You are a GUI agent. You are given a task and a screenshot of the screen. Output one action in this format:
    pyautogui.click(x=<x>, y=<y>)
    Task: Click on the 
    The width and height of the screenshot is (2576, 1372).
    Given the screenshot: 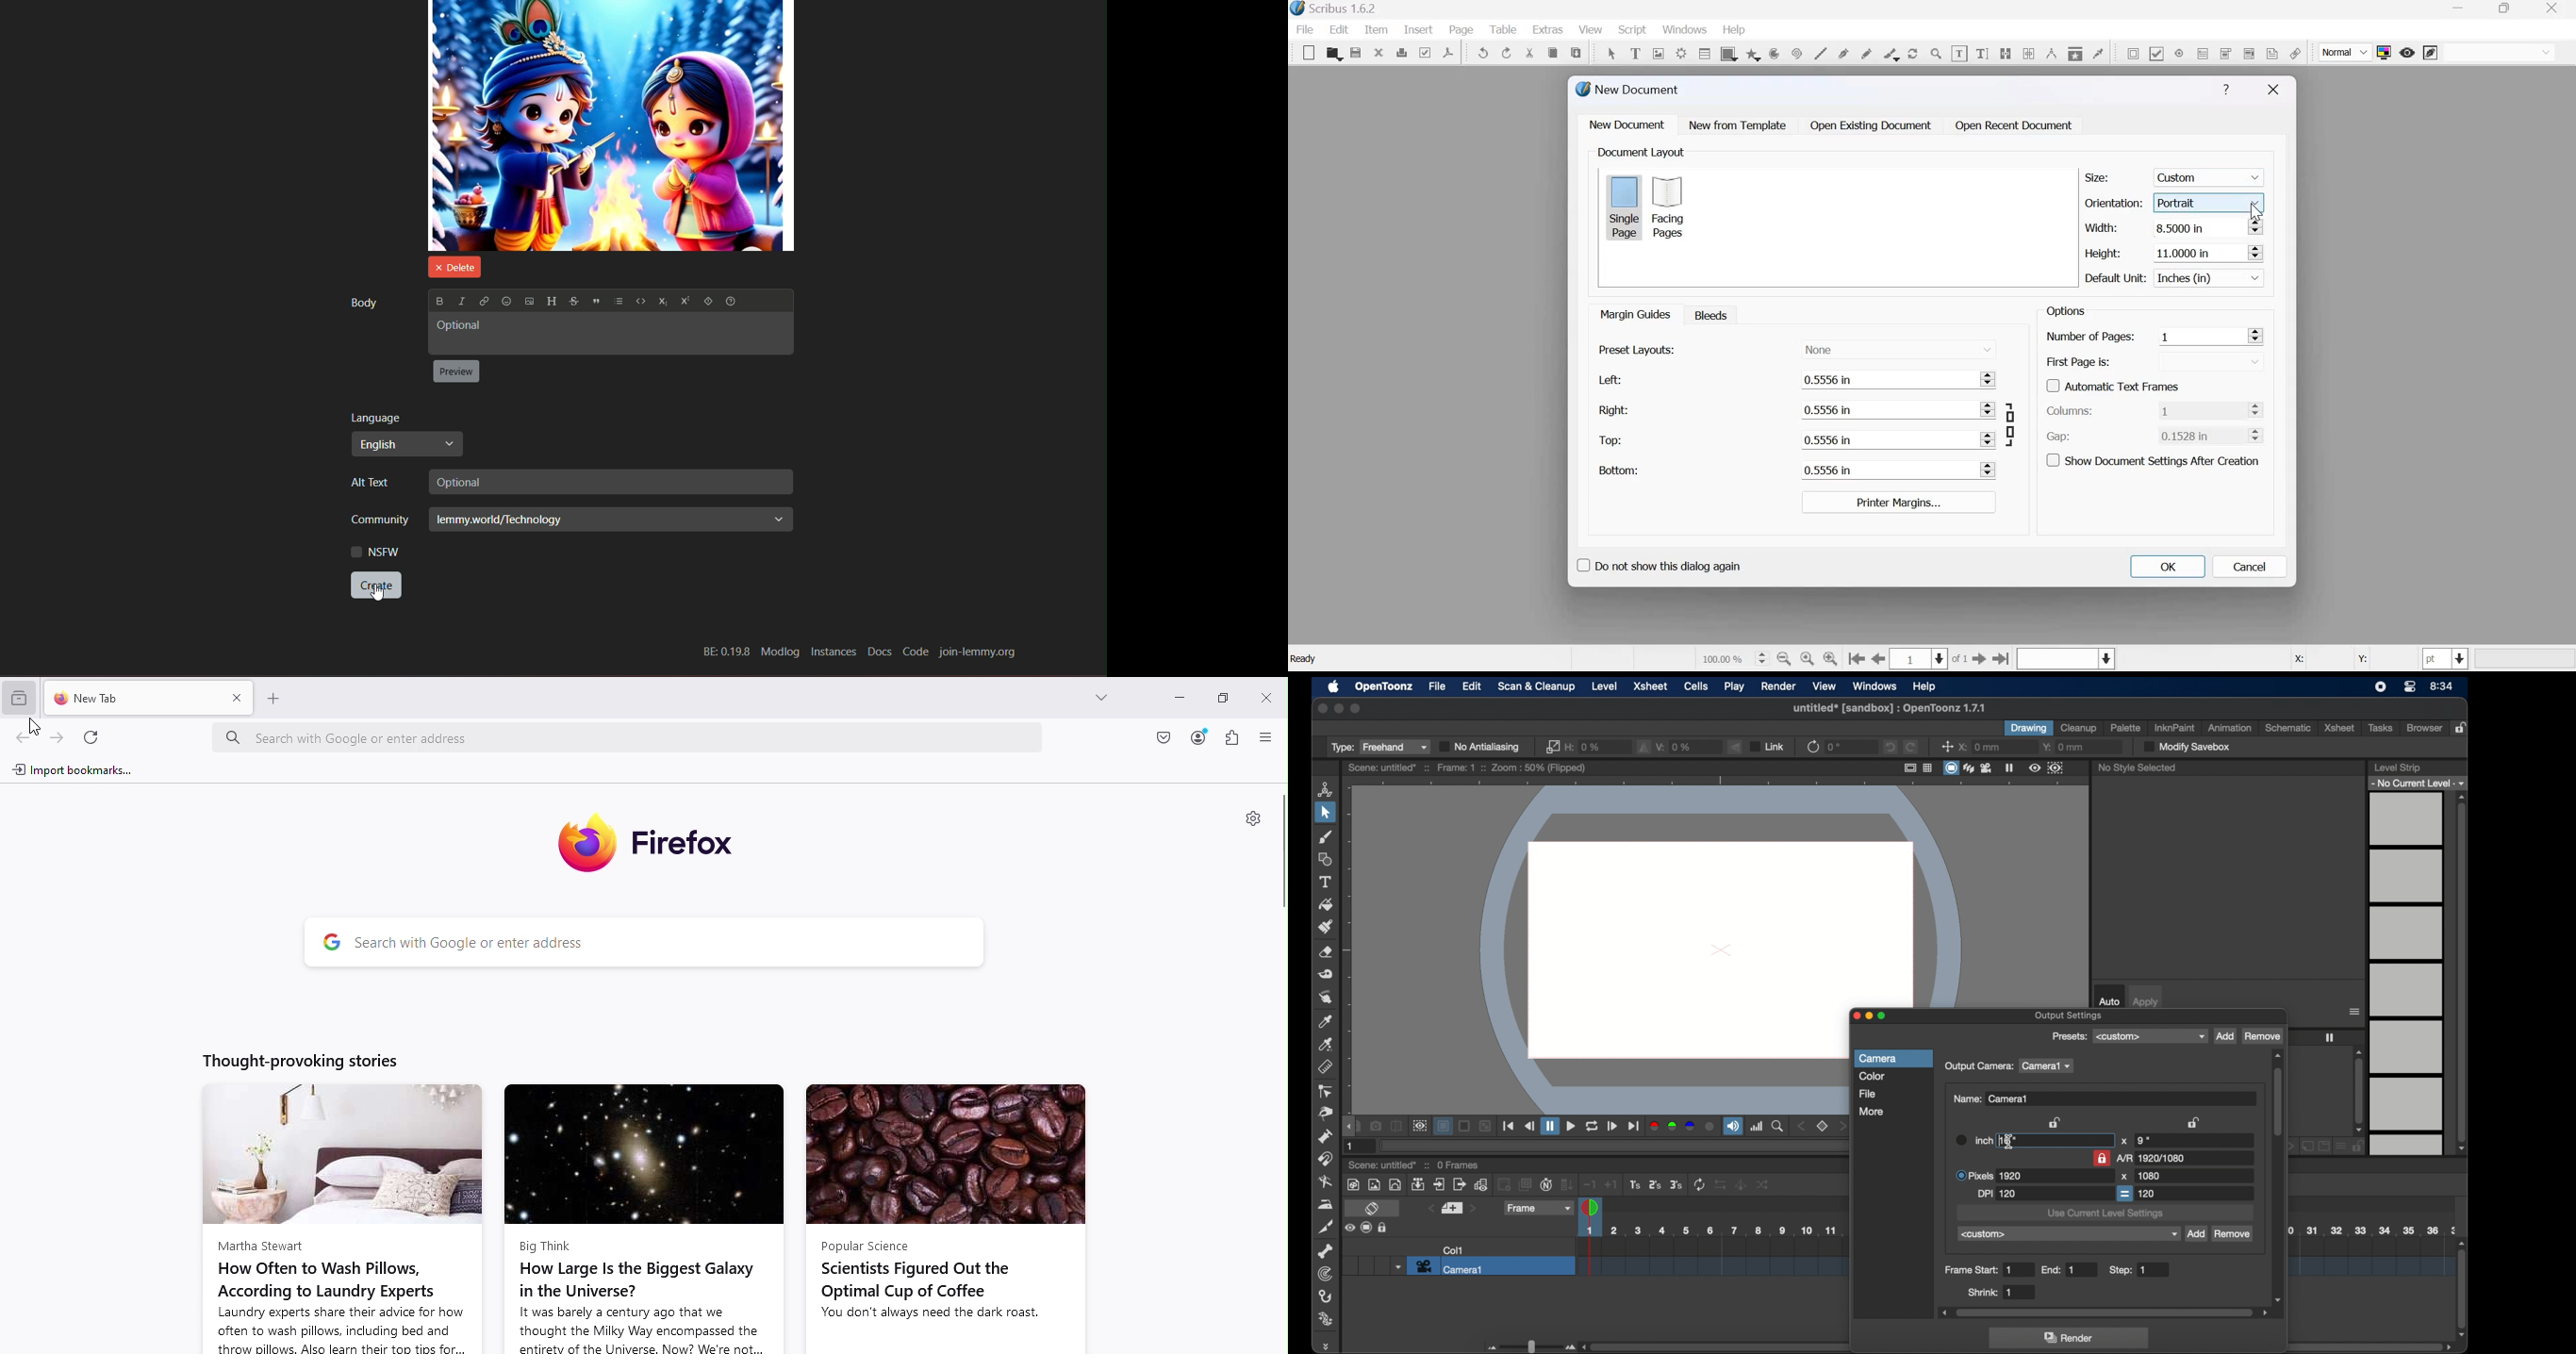 What is the action you would take?
    pyautogui.click(x=1723, y=1185)
    